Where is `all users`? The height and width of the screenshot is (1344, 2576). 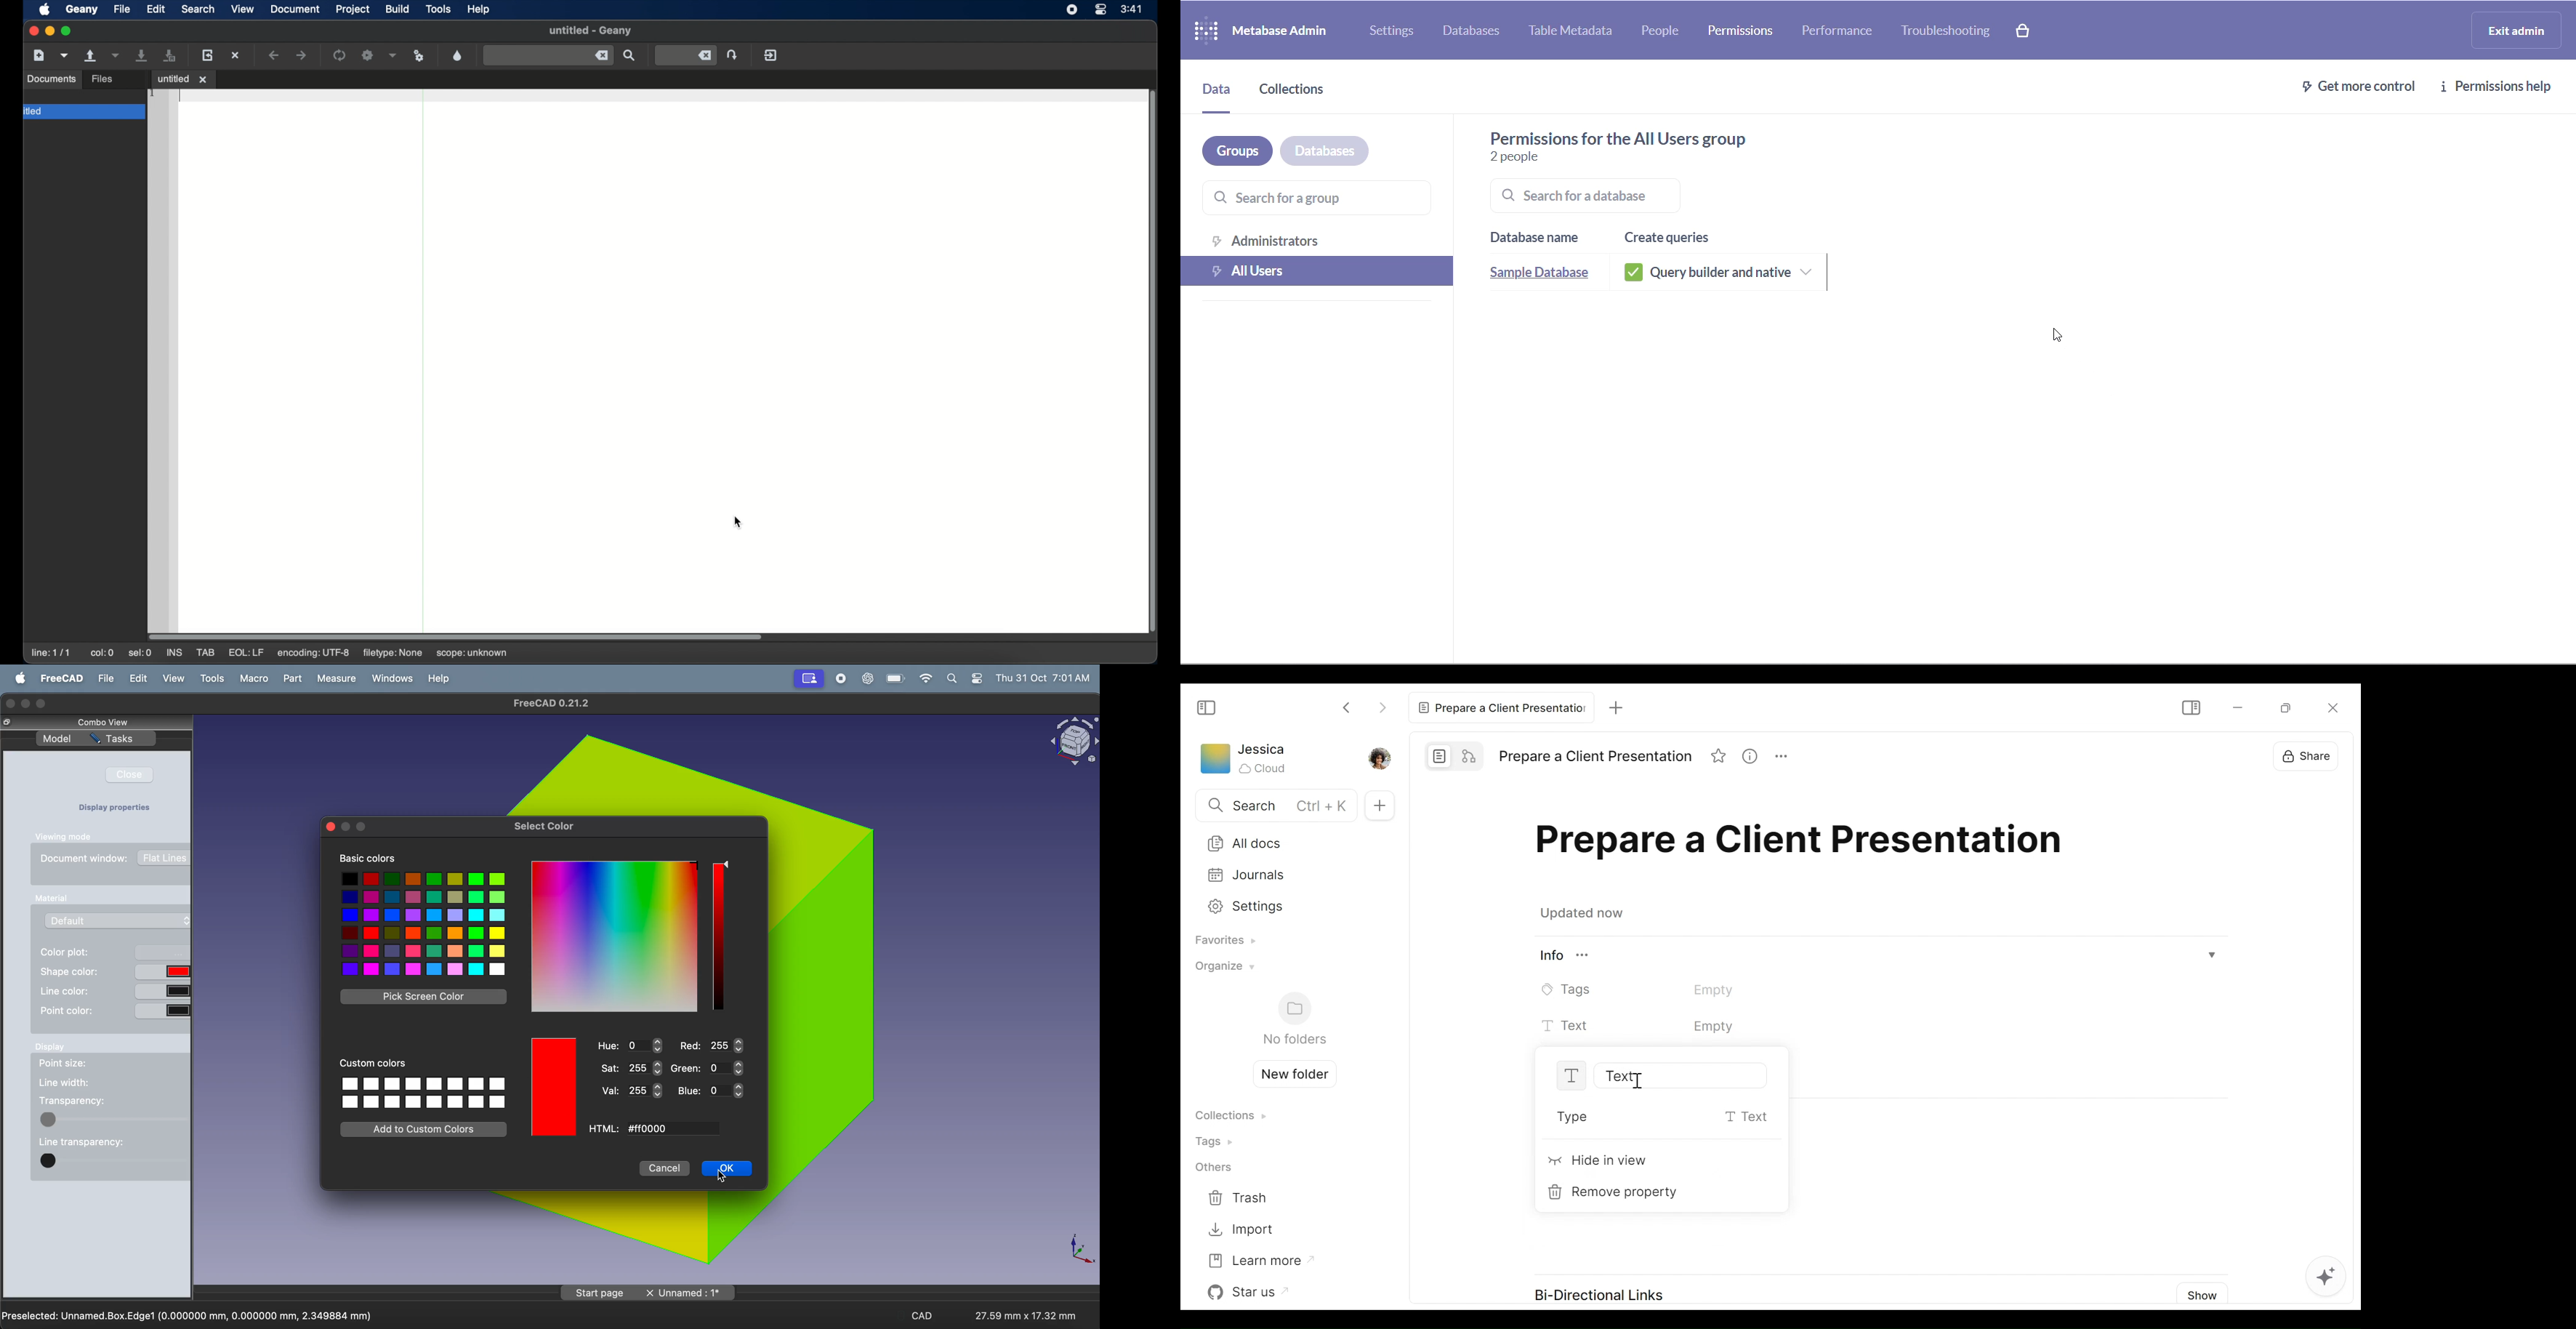
all users is located at coordinates (1320, 270).